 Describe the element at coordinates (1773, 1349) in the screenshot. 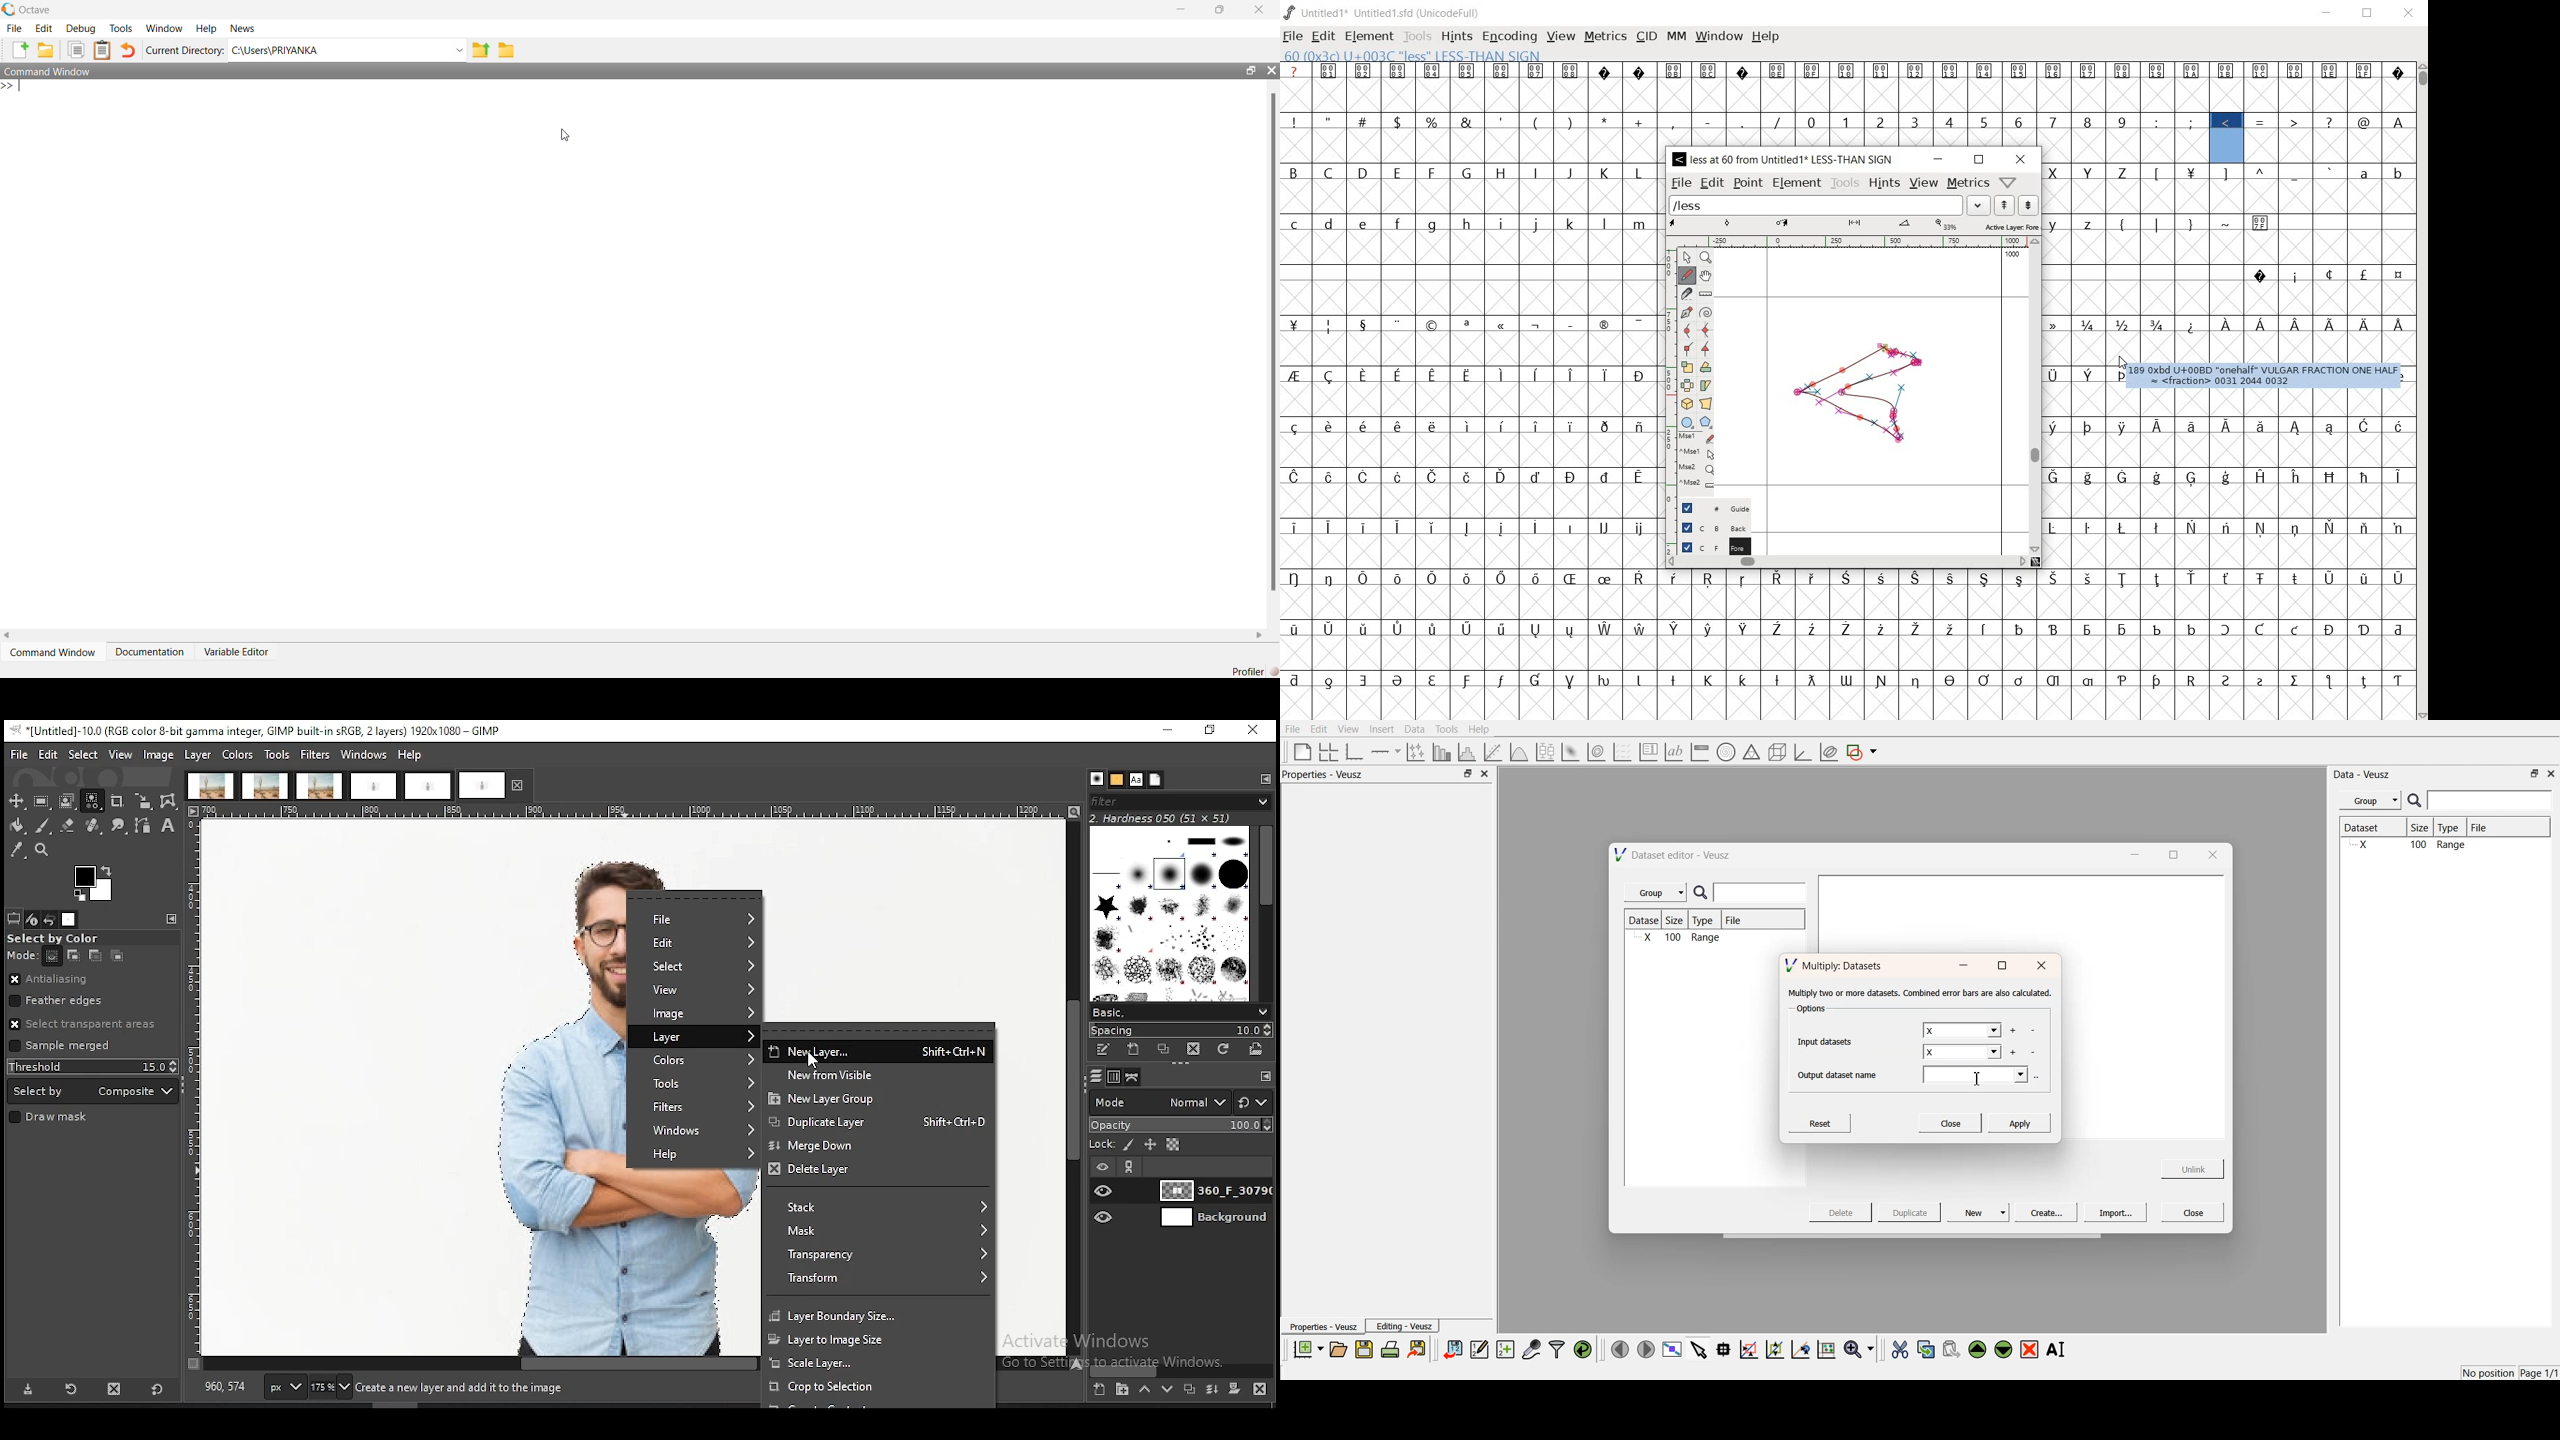

I see `zoom out the graph axes` at that location.